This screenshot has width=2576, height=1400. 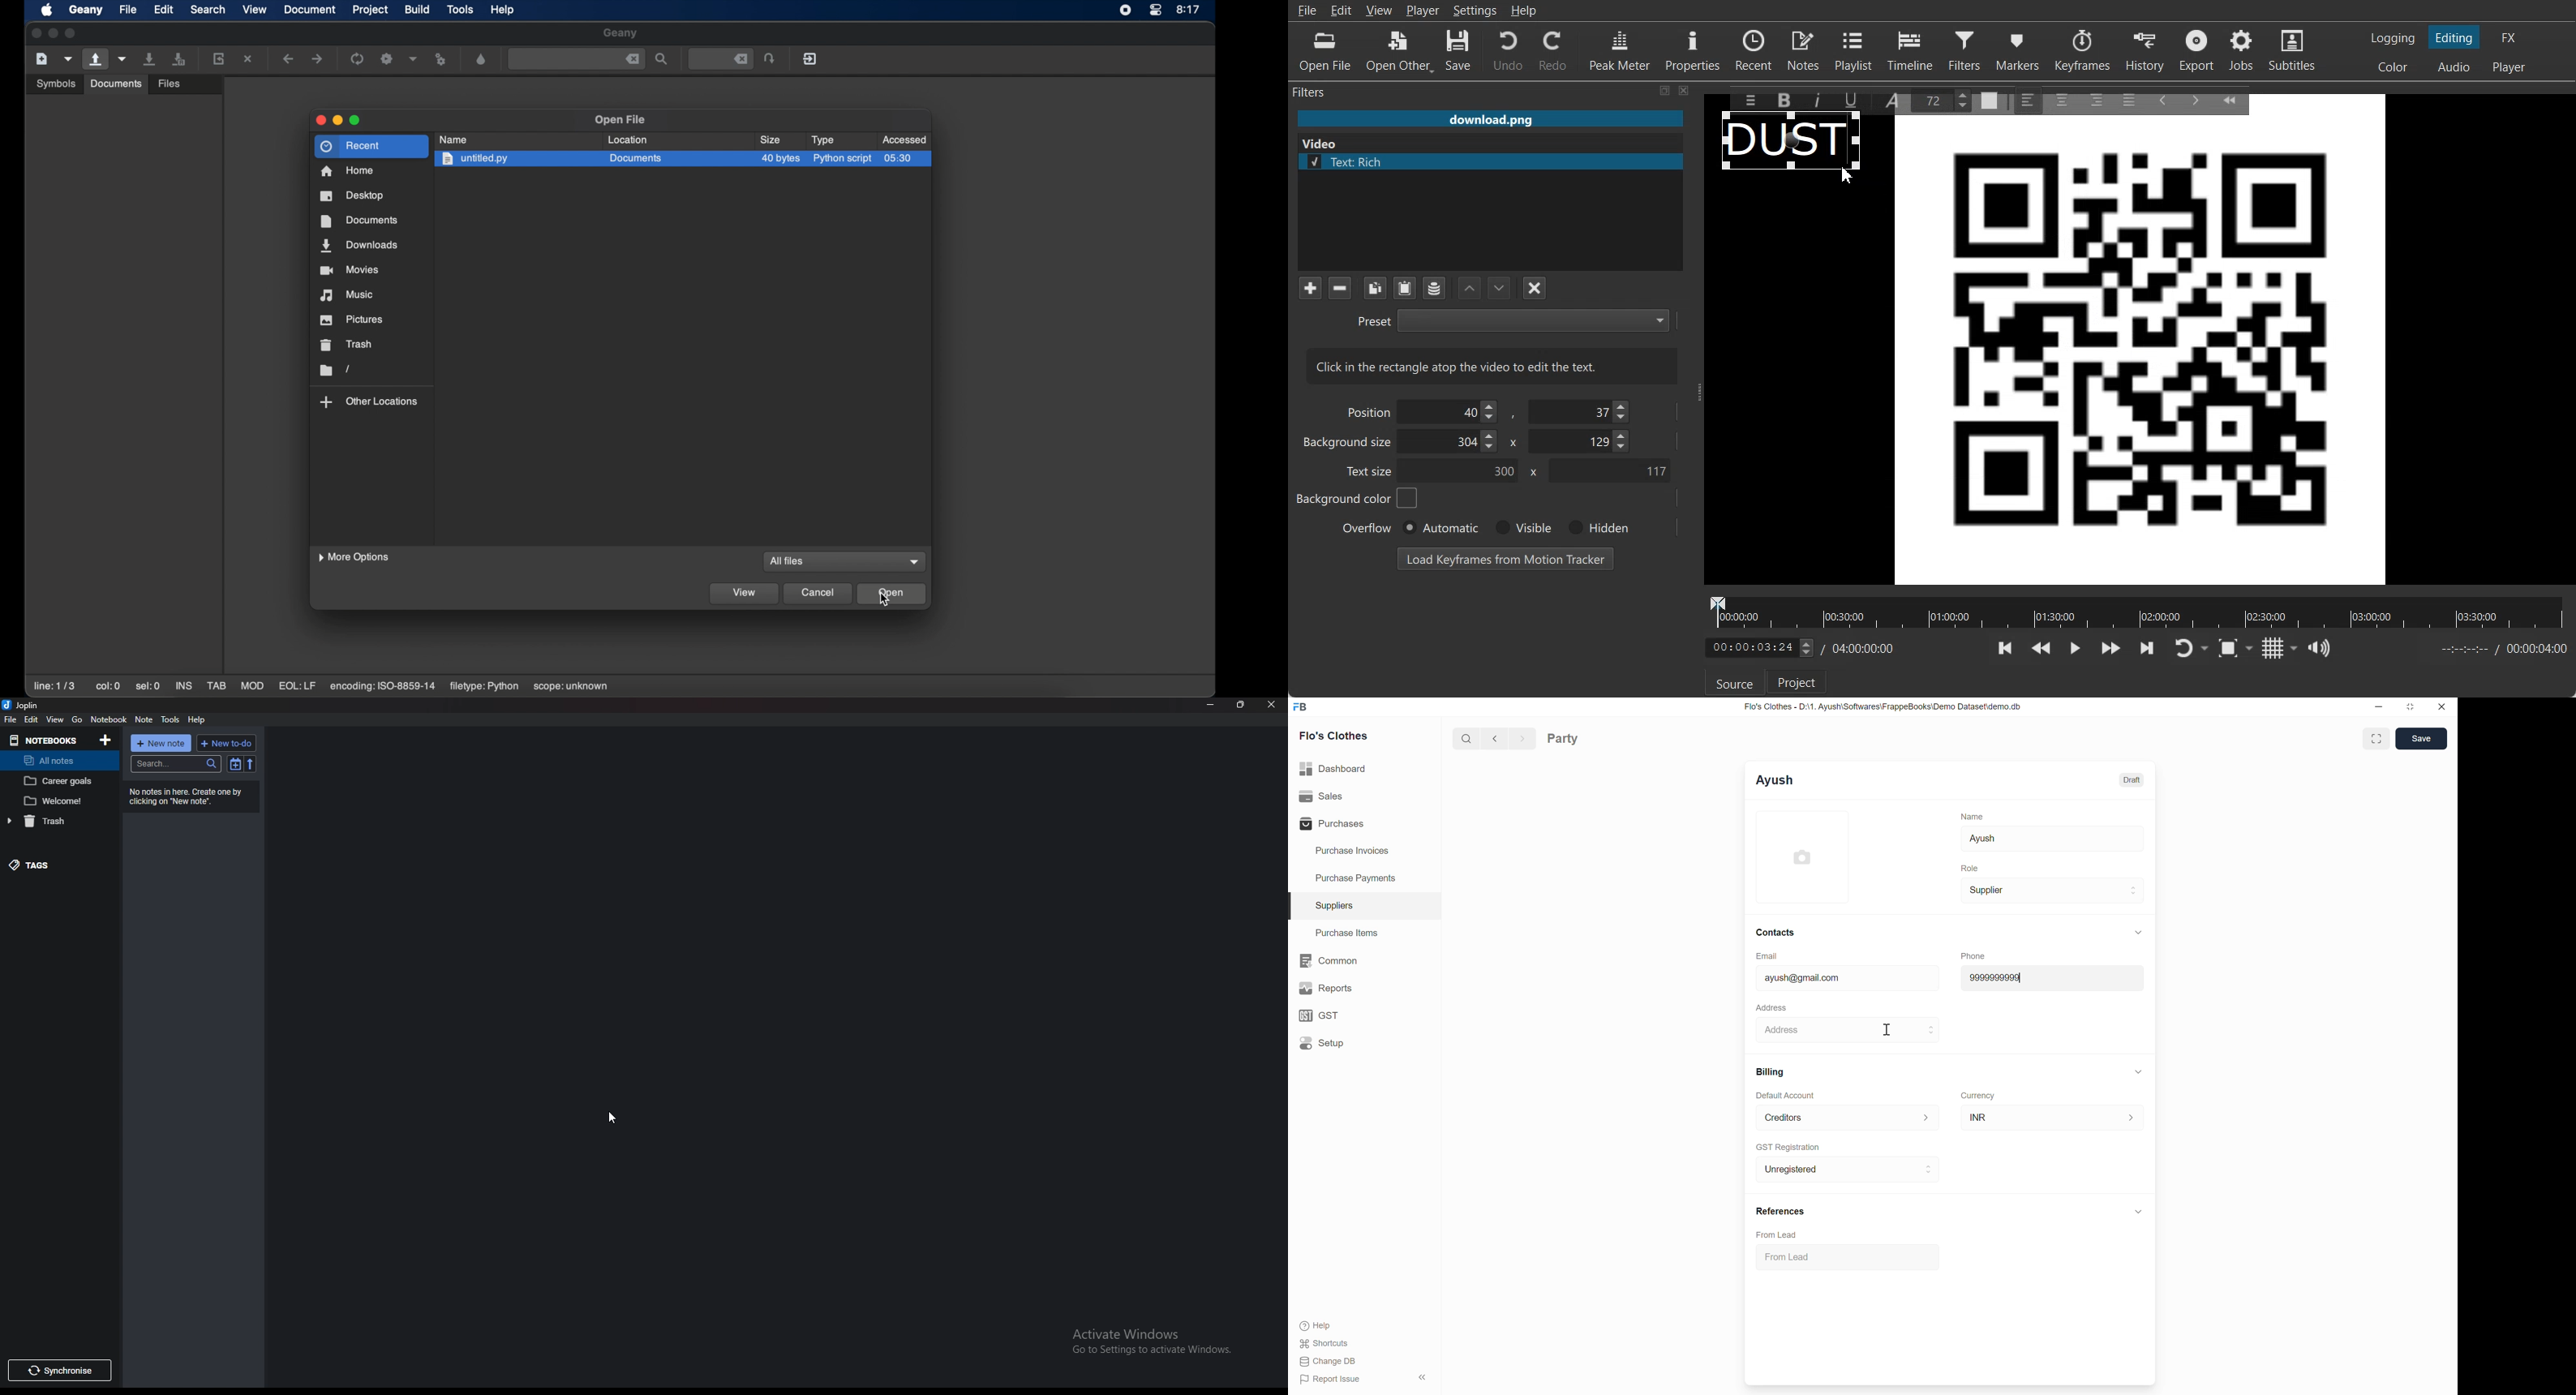 I want to click on Decrease Indent, so click(x=2162, y=99).